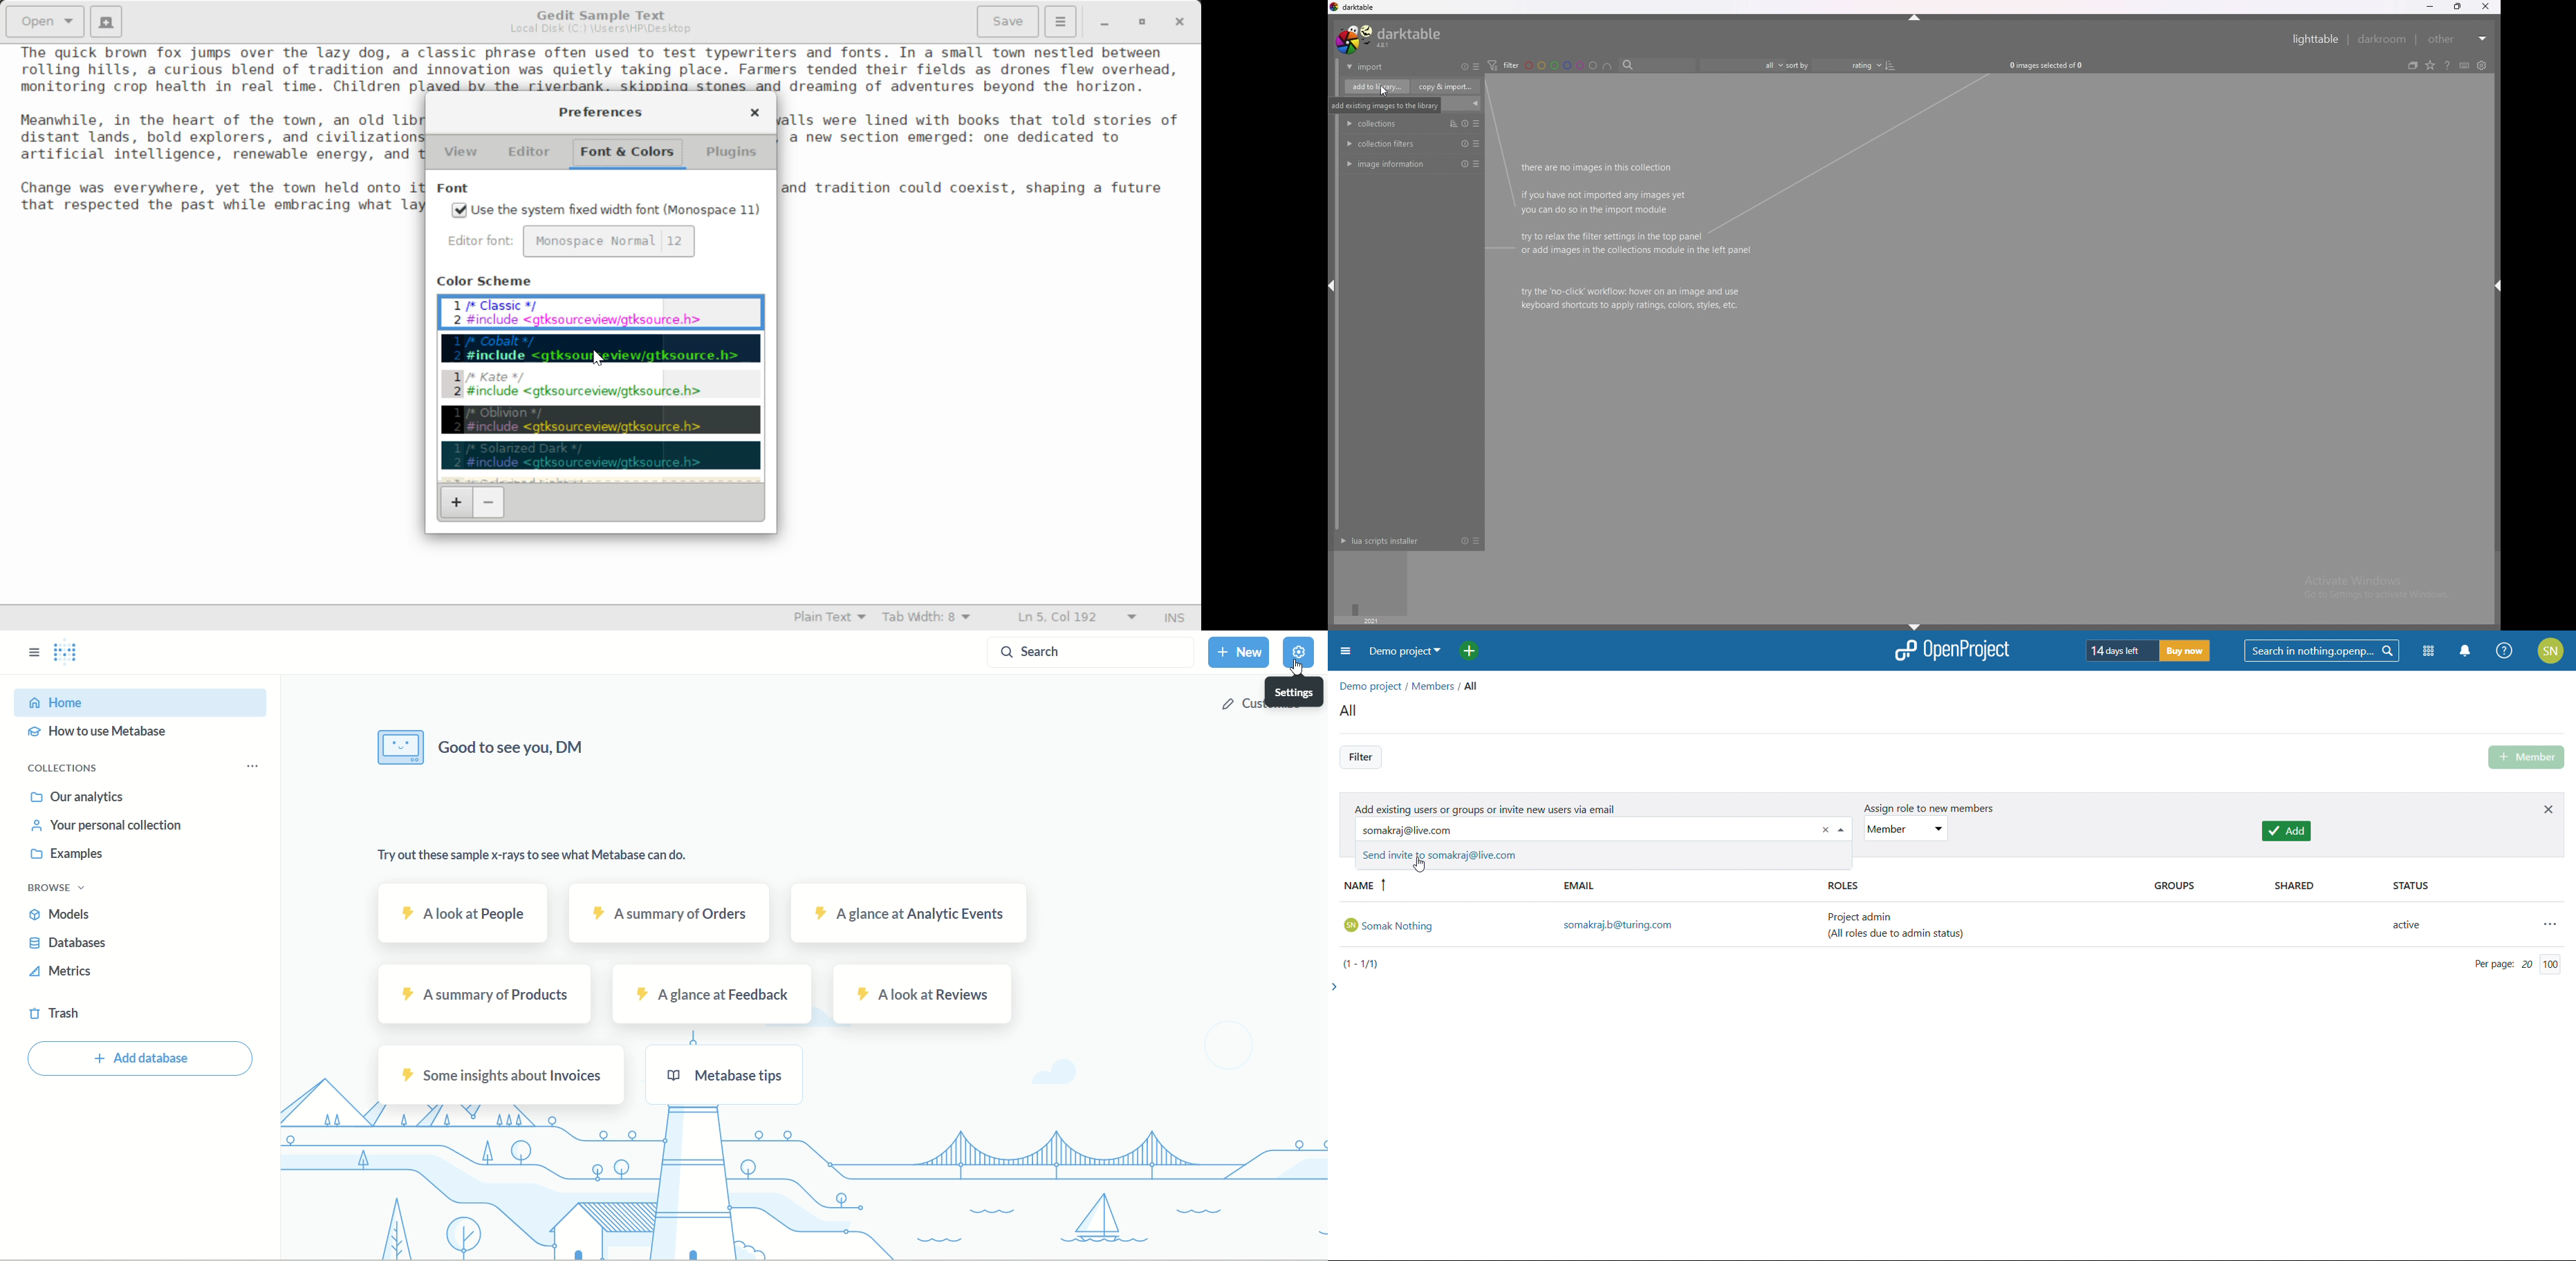  What do you see at coordinates (1916, 17) in the screenshot?
I see `shift+ctlr+t` at bounding box center [1916, 17].